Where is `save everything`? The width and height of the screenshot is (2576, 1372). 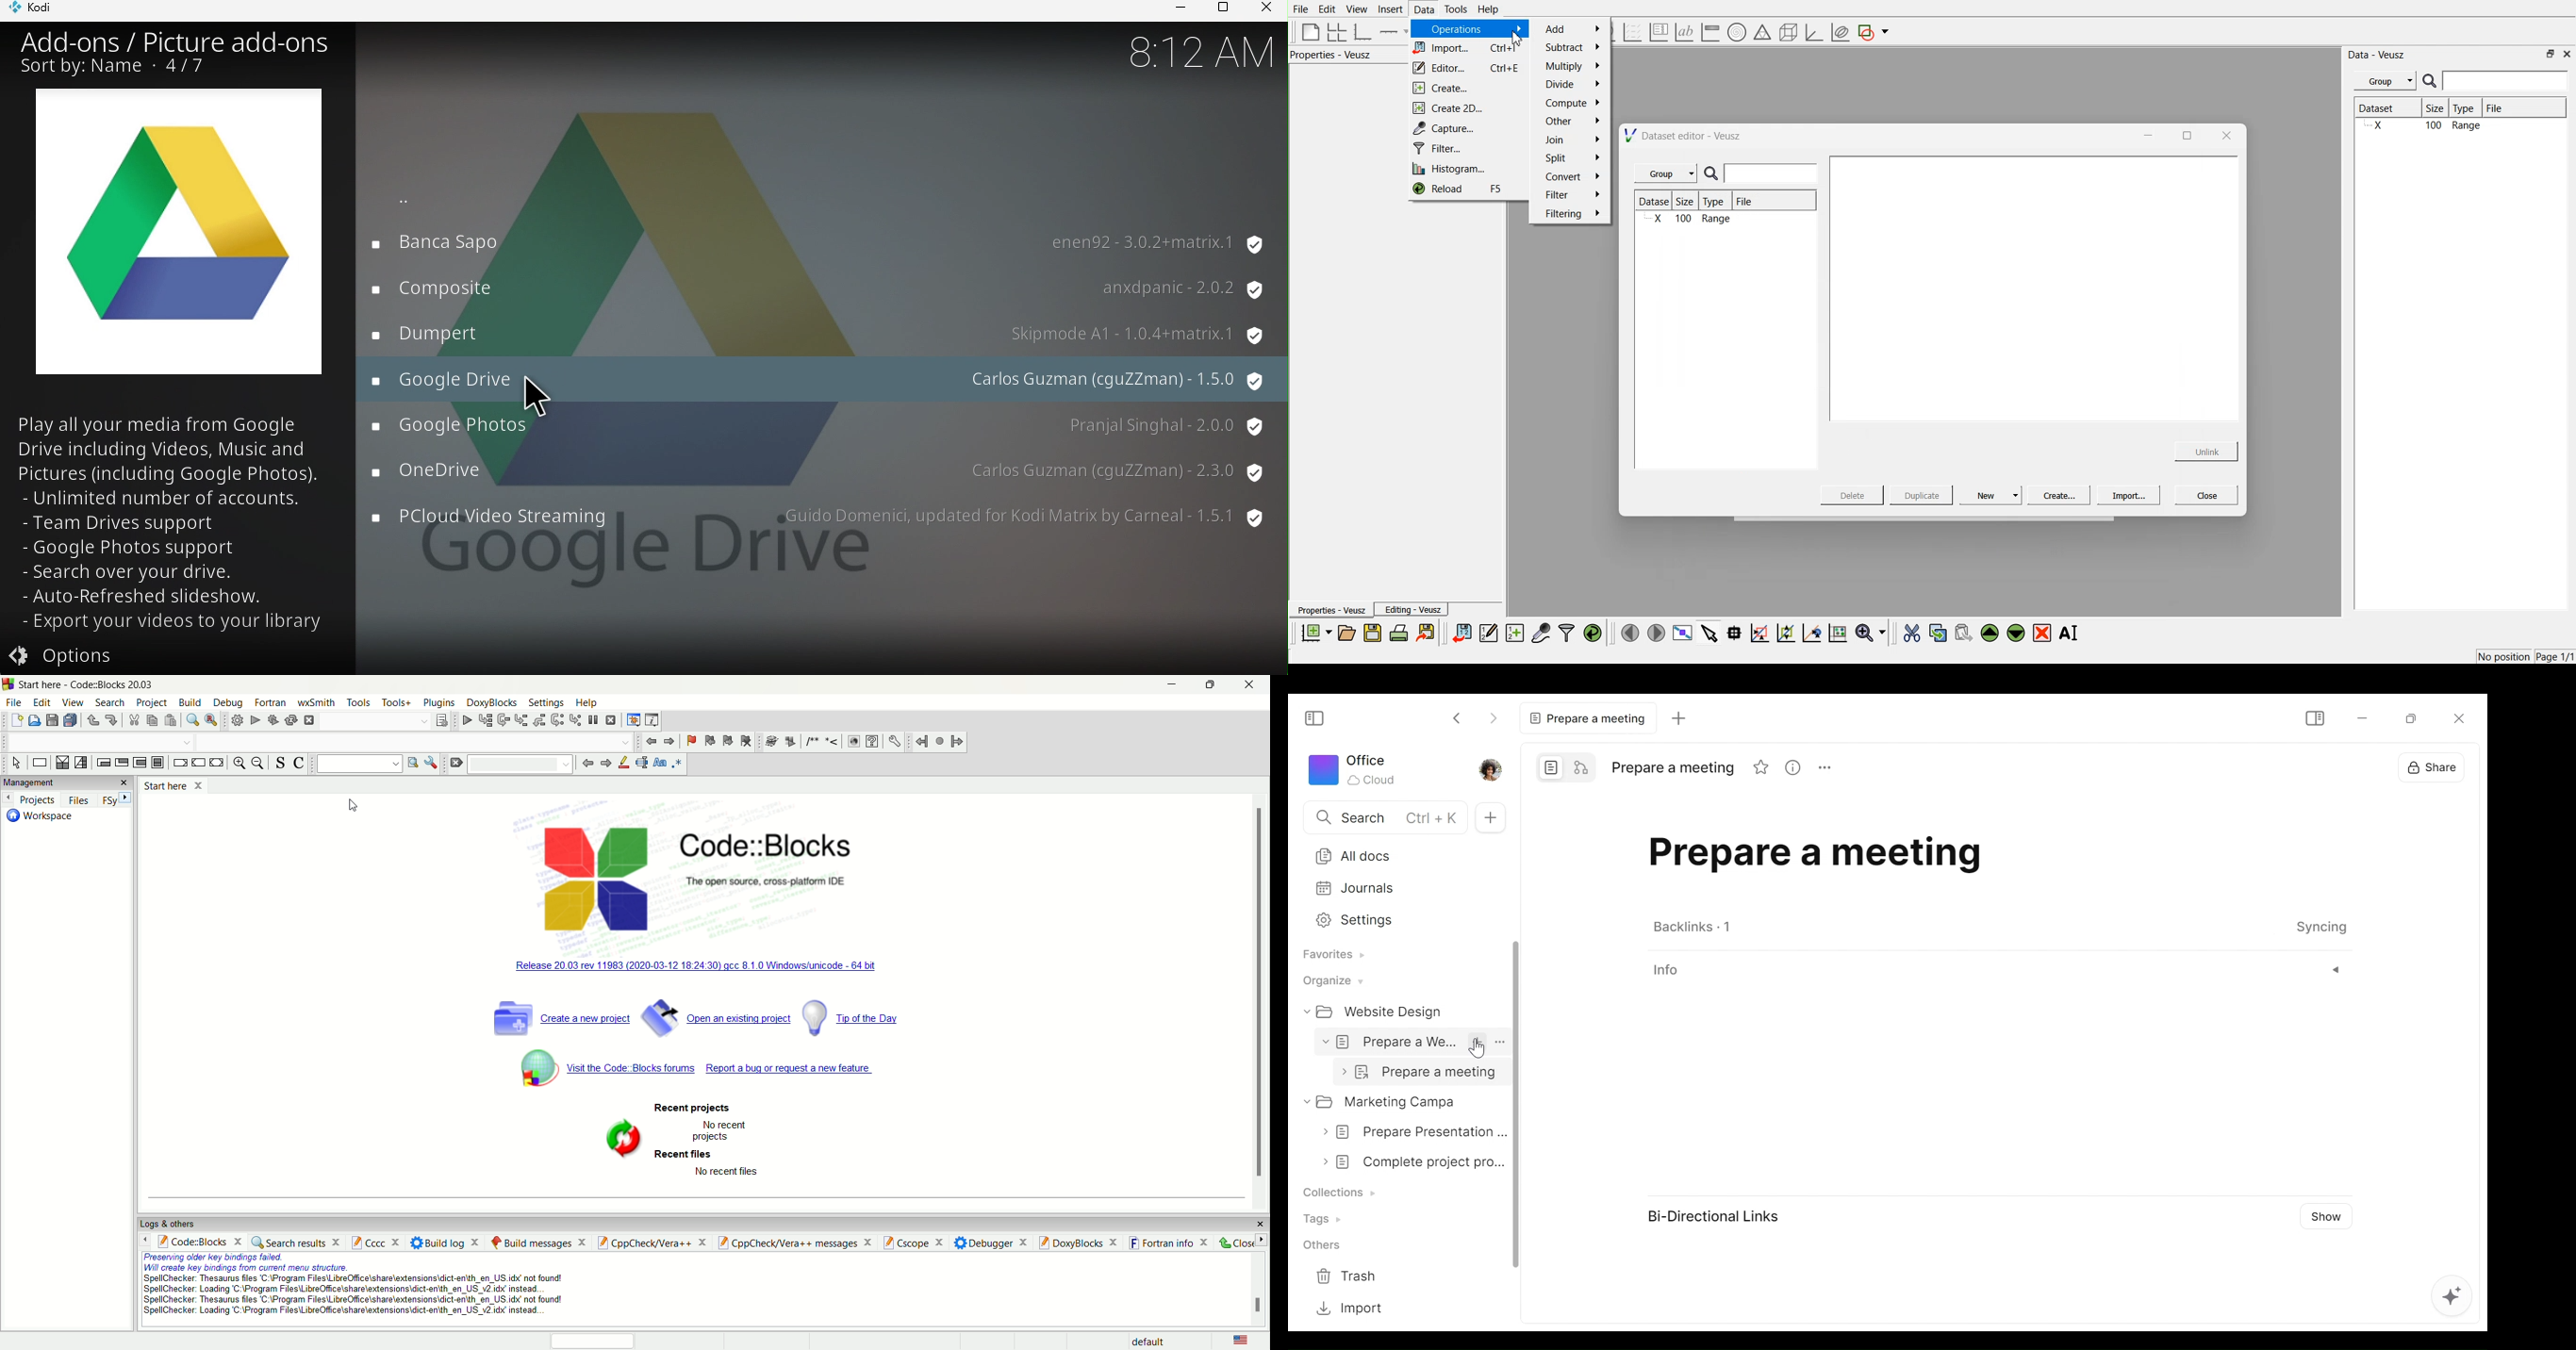 save everything is located at coordinates (72, 720).